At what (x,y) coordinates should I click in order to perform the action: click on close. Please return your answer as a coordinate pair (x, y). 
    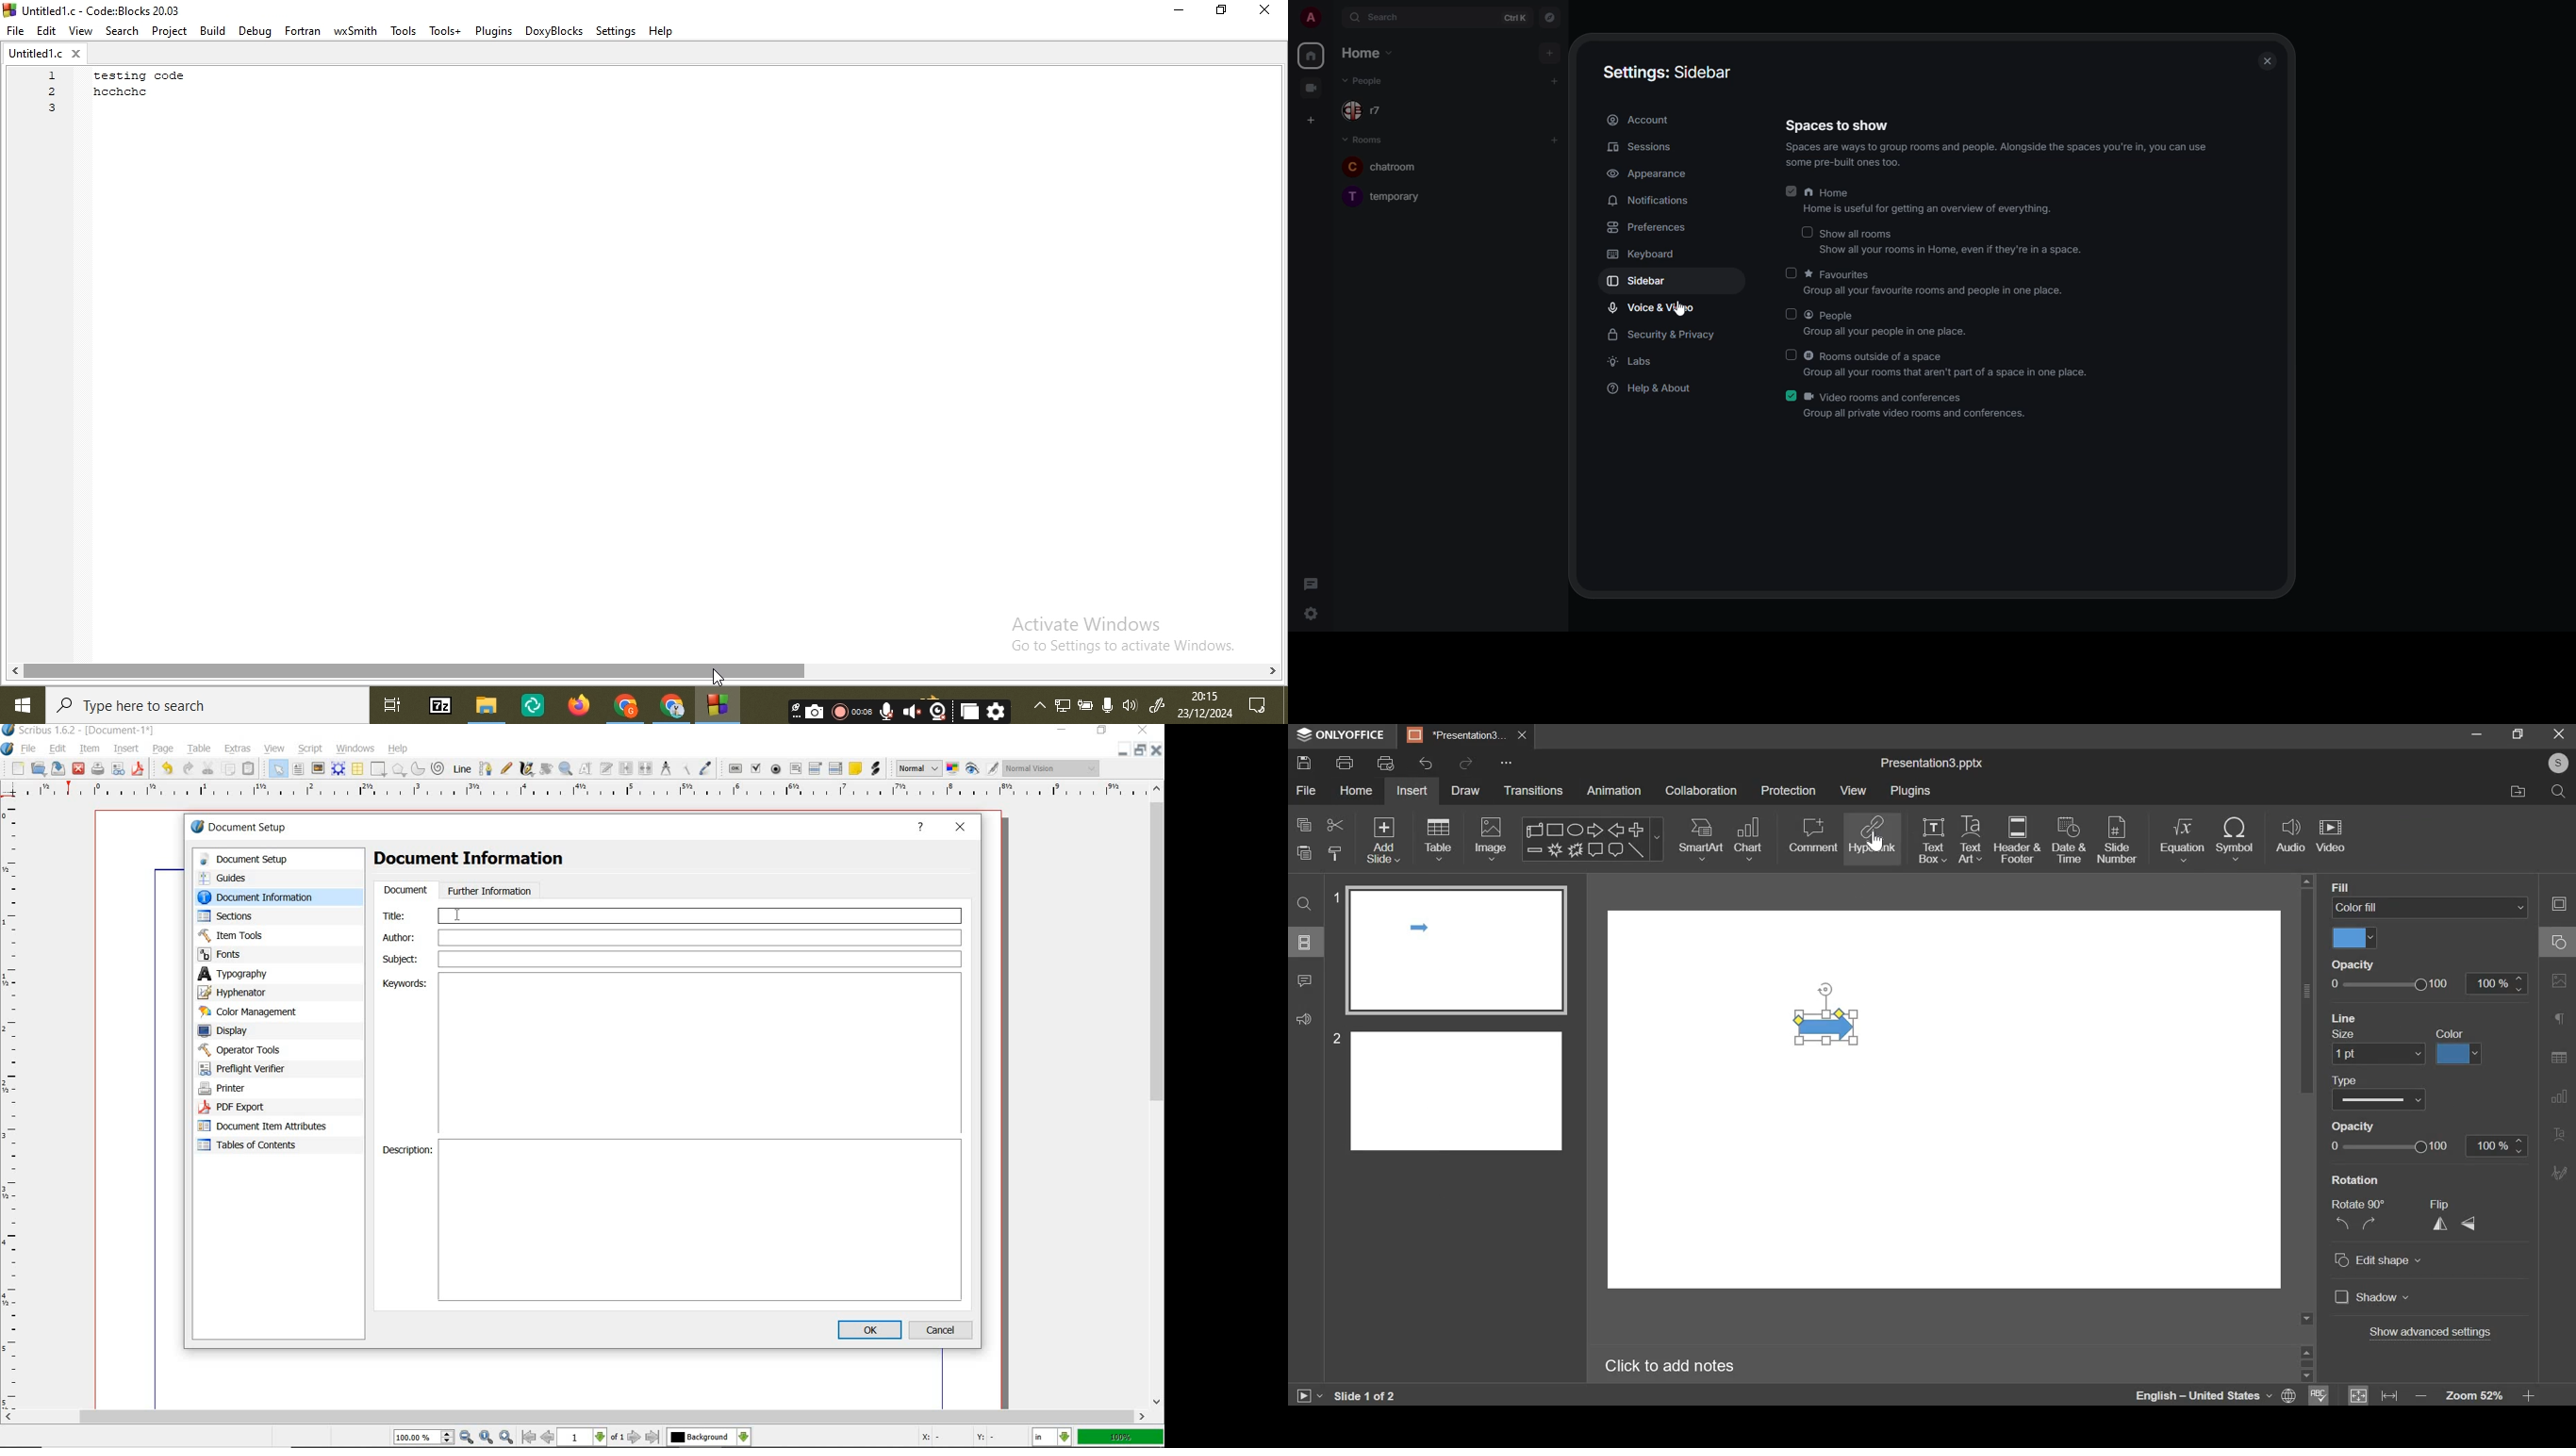
    Looking at the image, I should click on (961, 828).